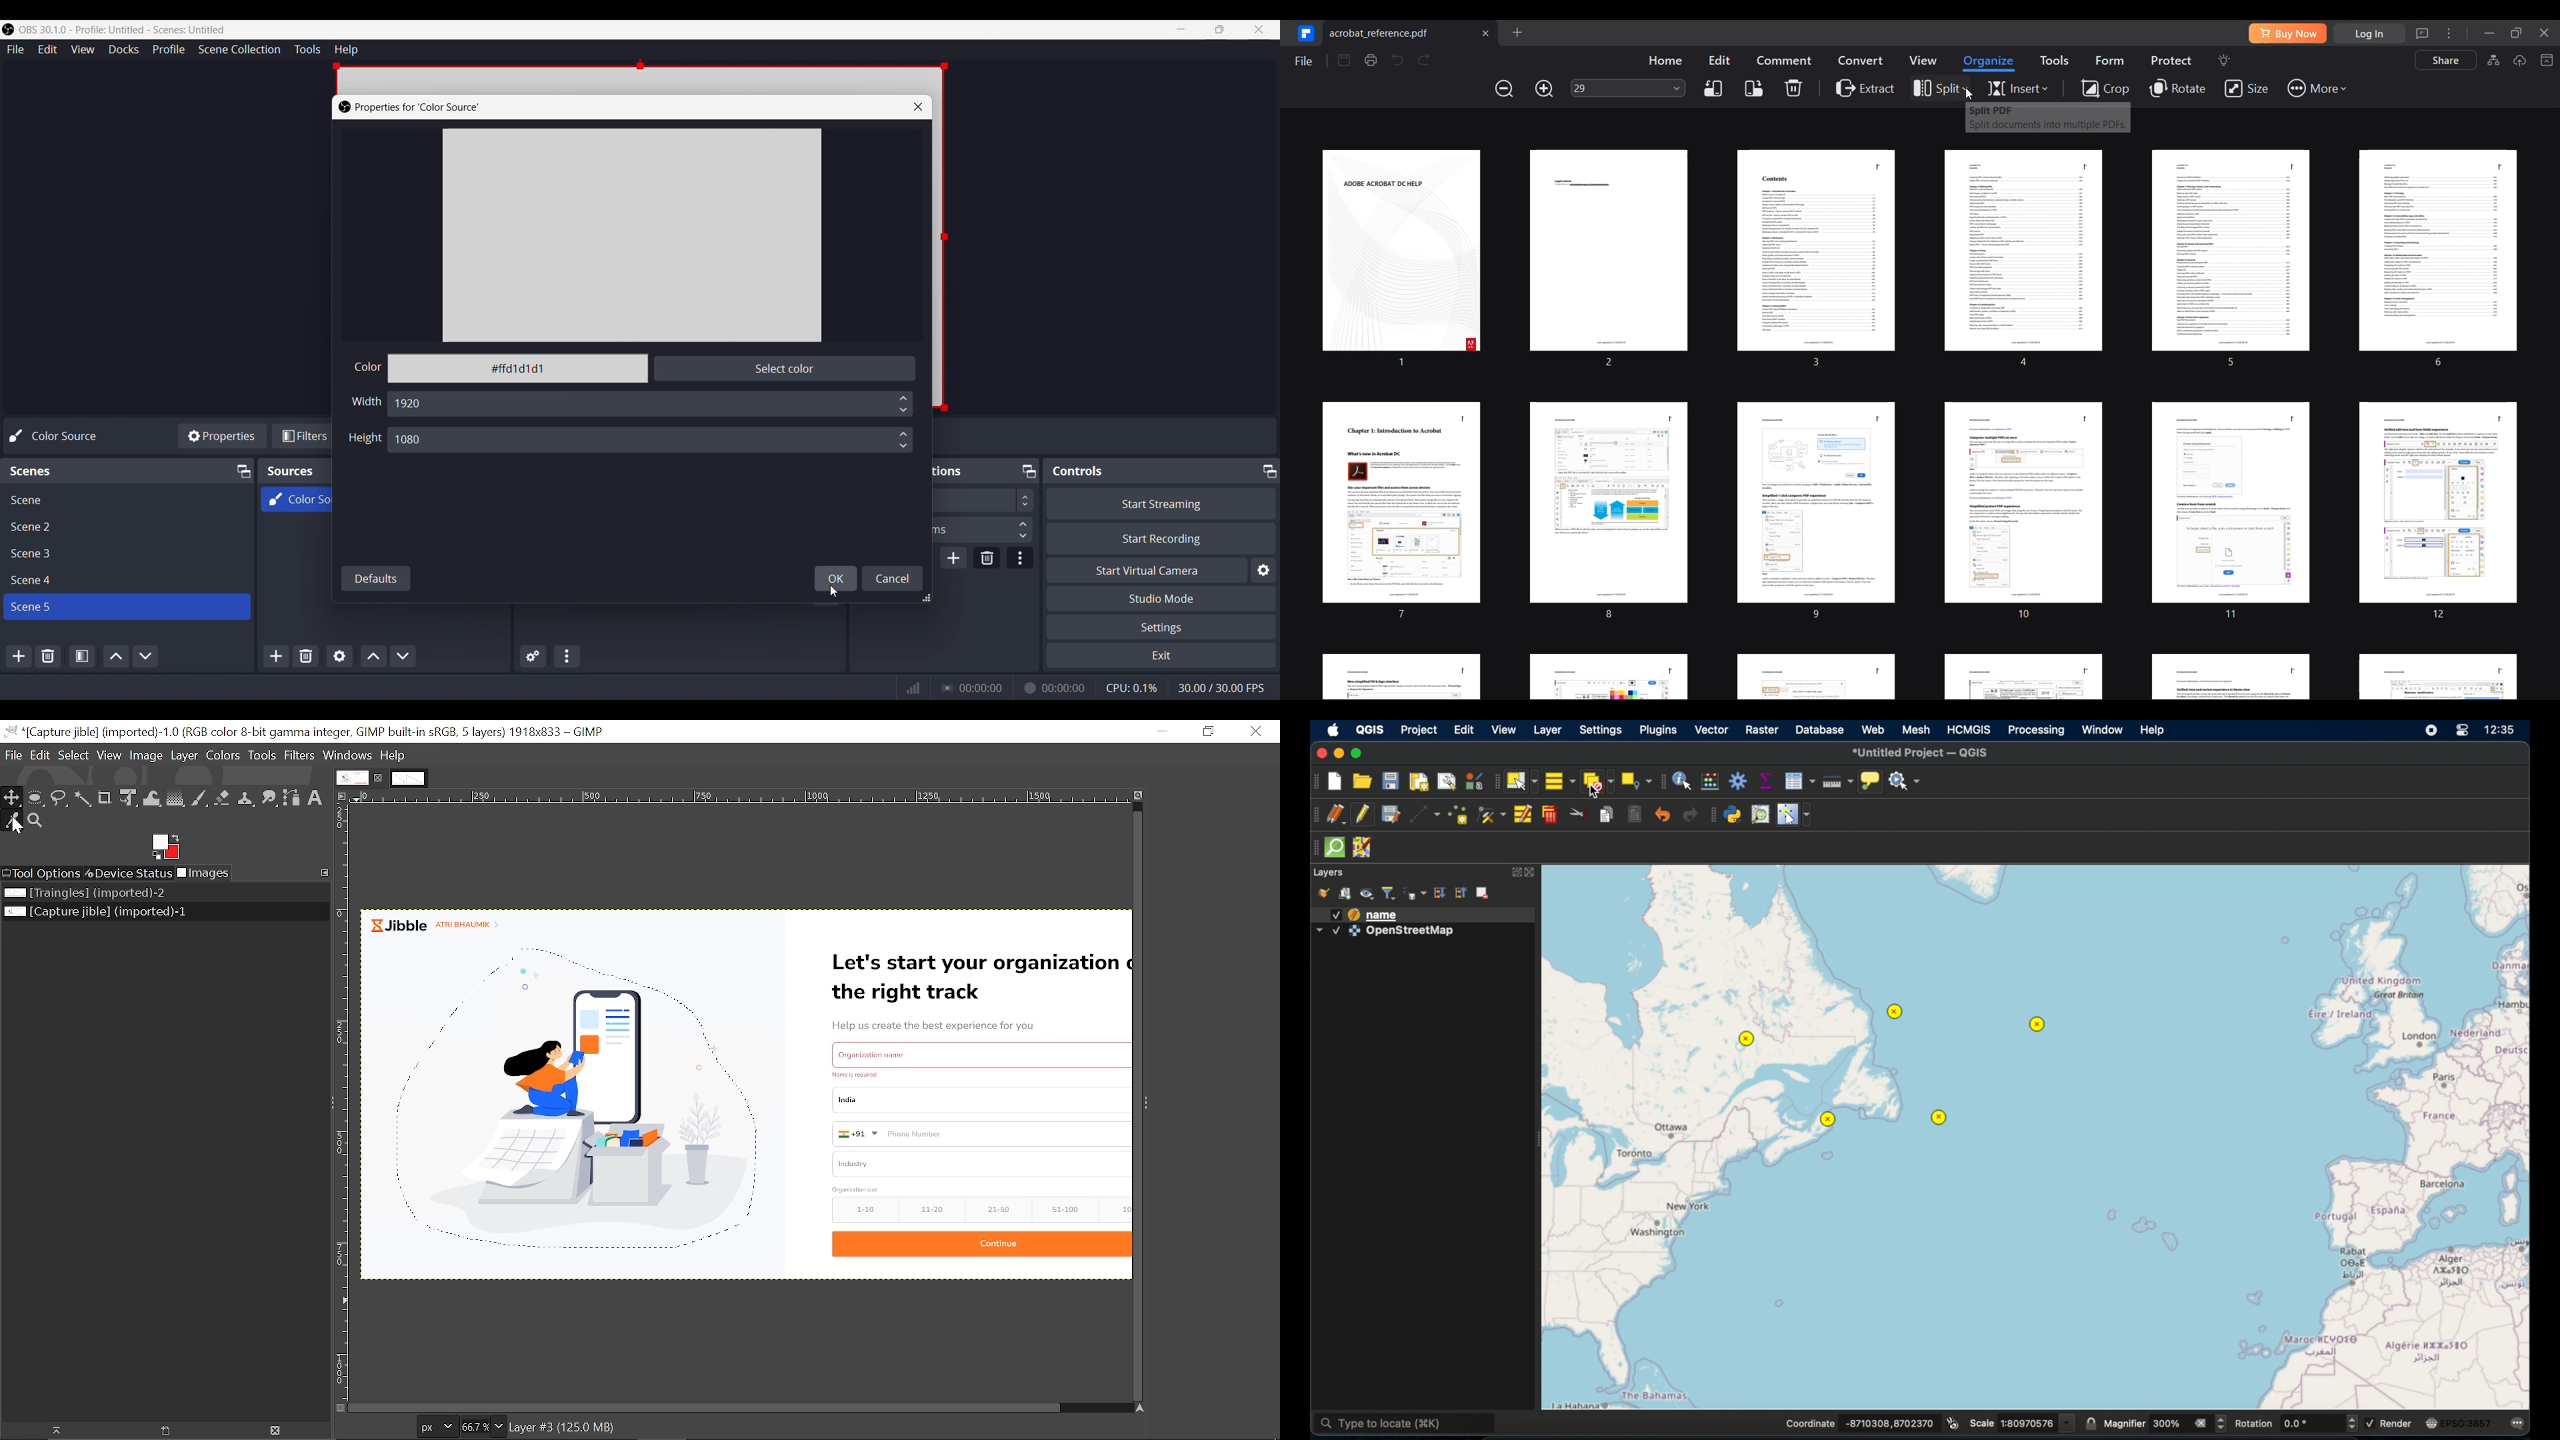  Describe the element at coordinates (1369, 731) in the screenshot. I see `QGIS` at that location.